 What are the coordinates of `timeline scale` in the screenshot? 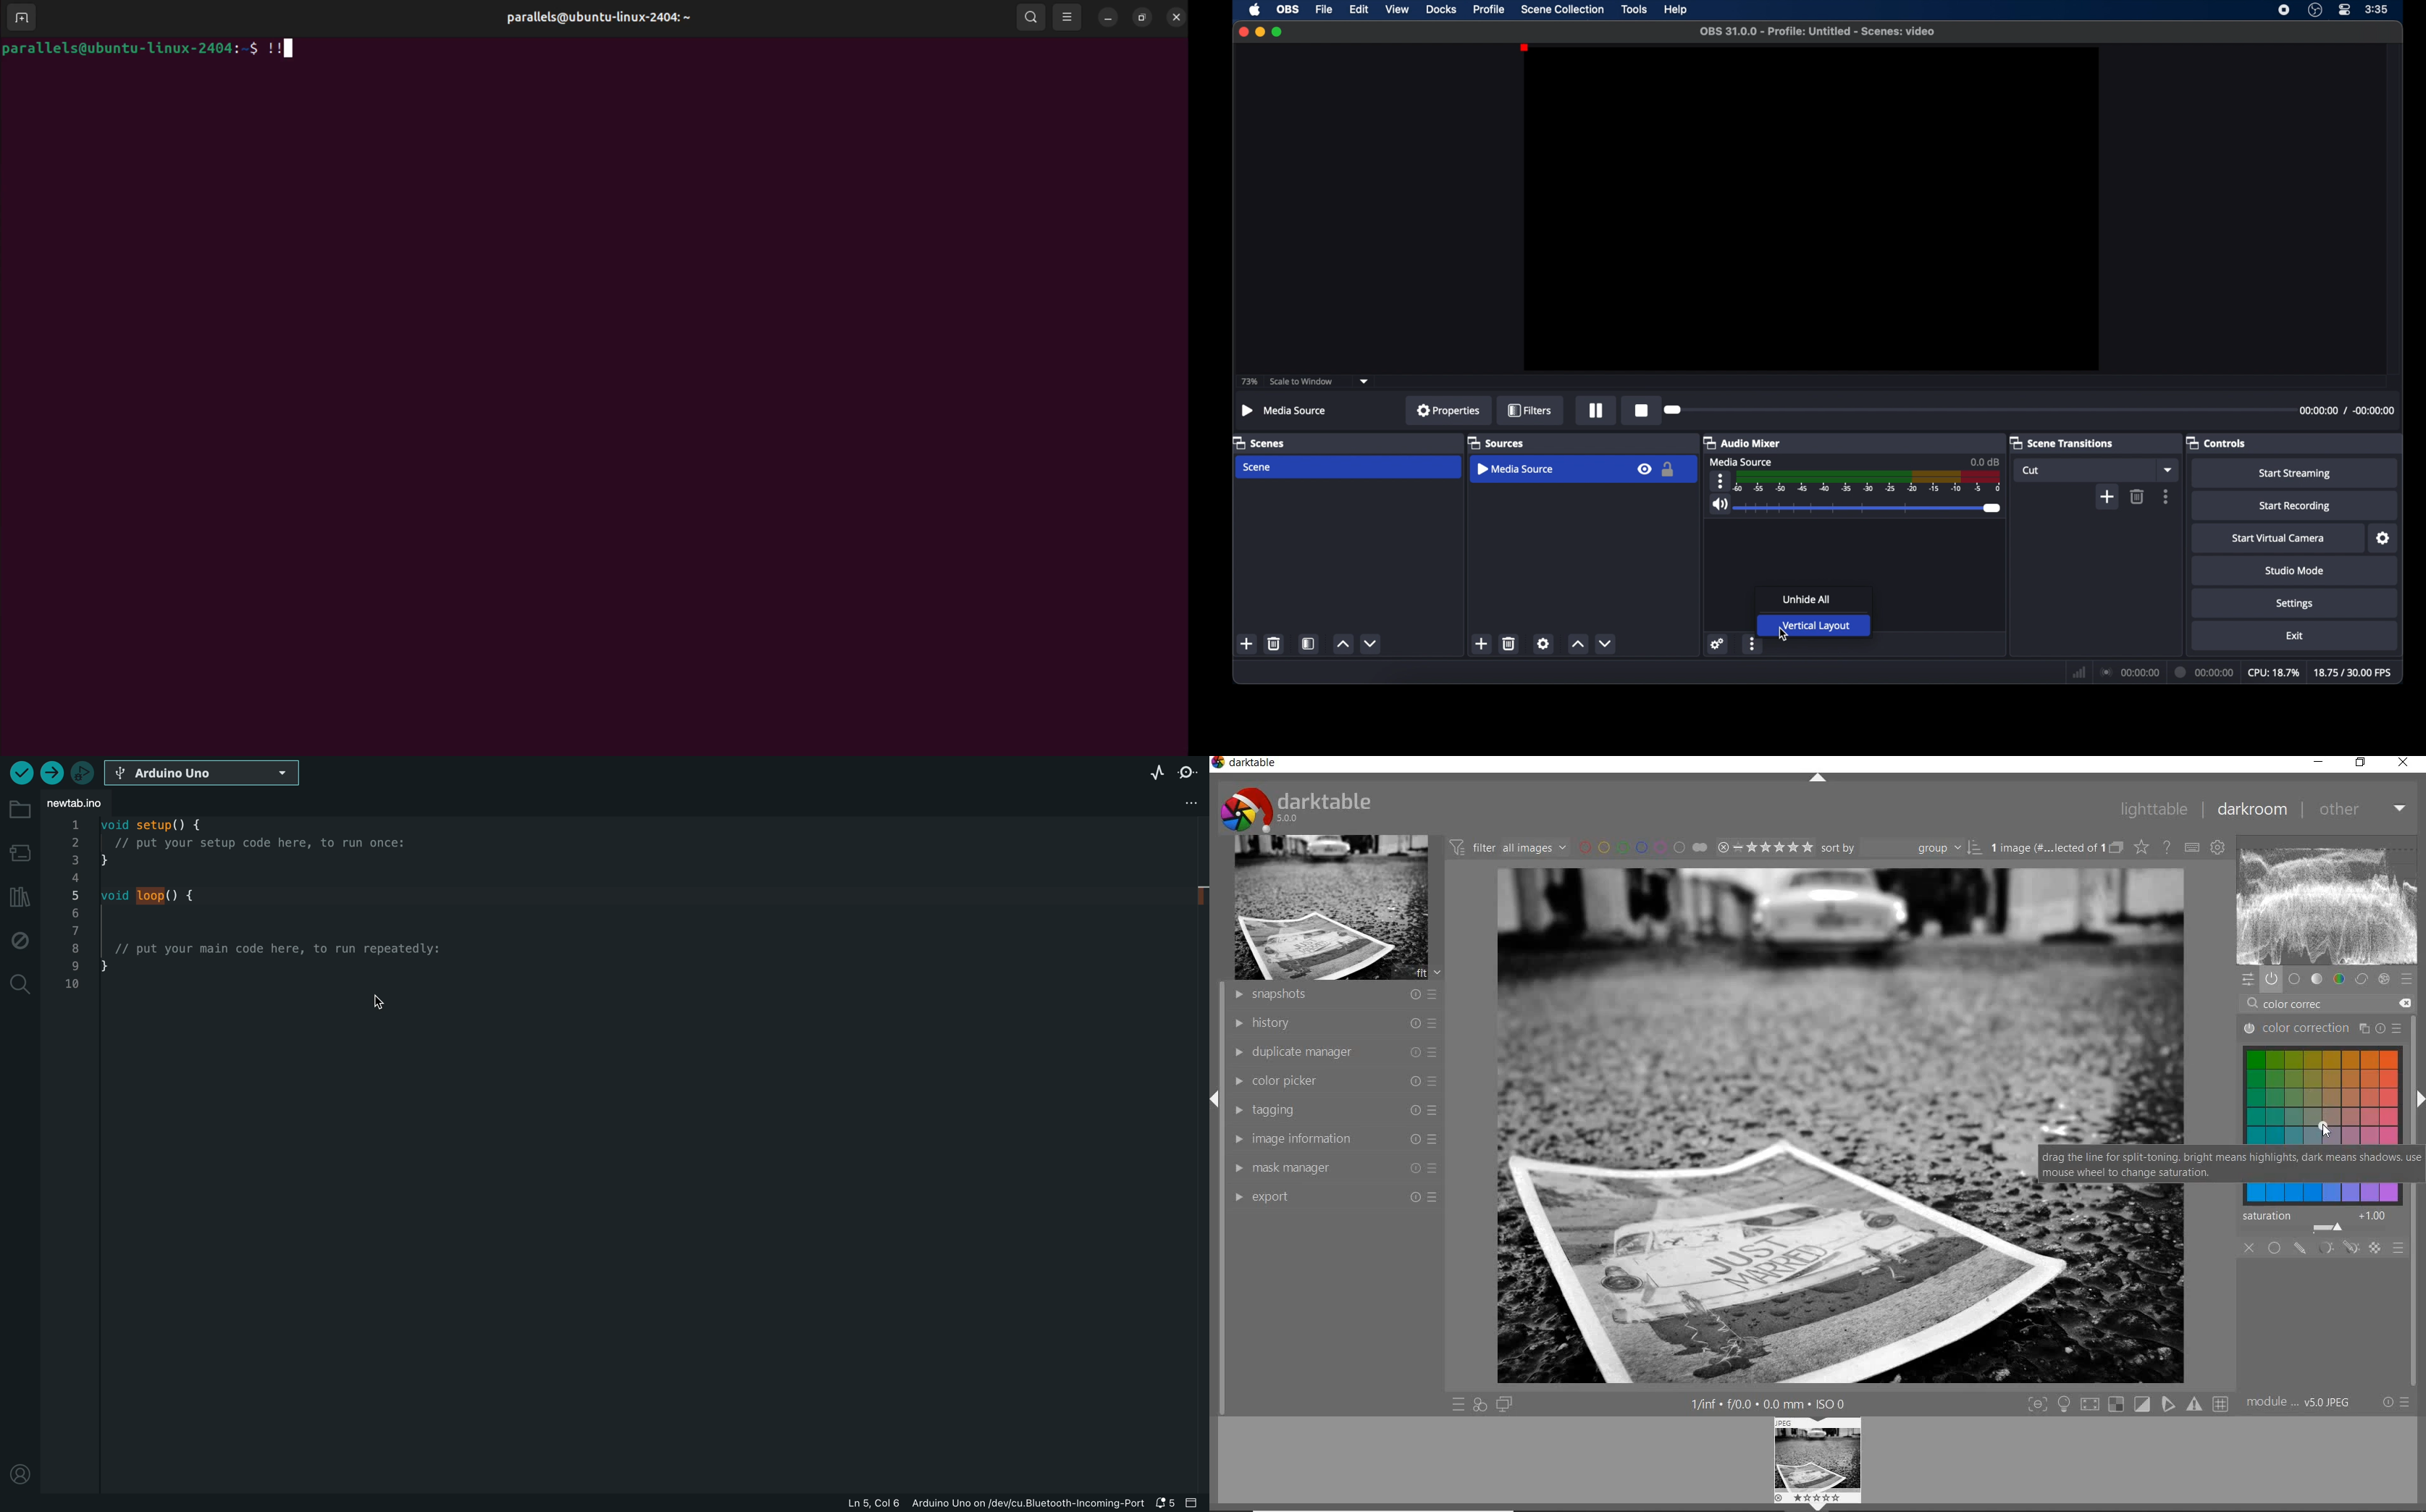 It's located at (1866, 482).